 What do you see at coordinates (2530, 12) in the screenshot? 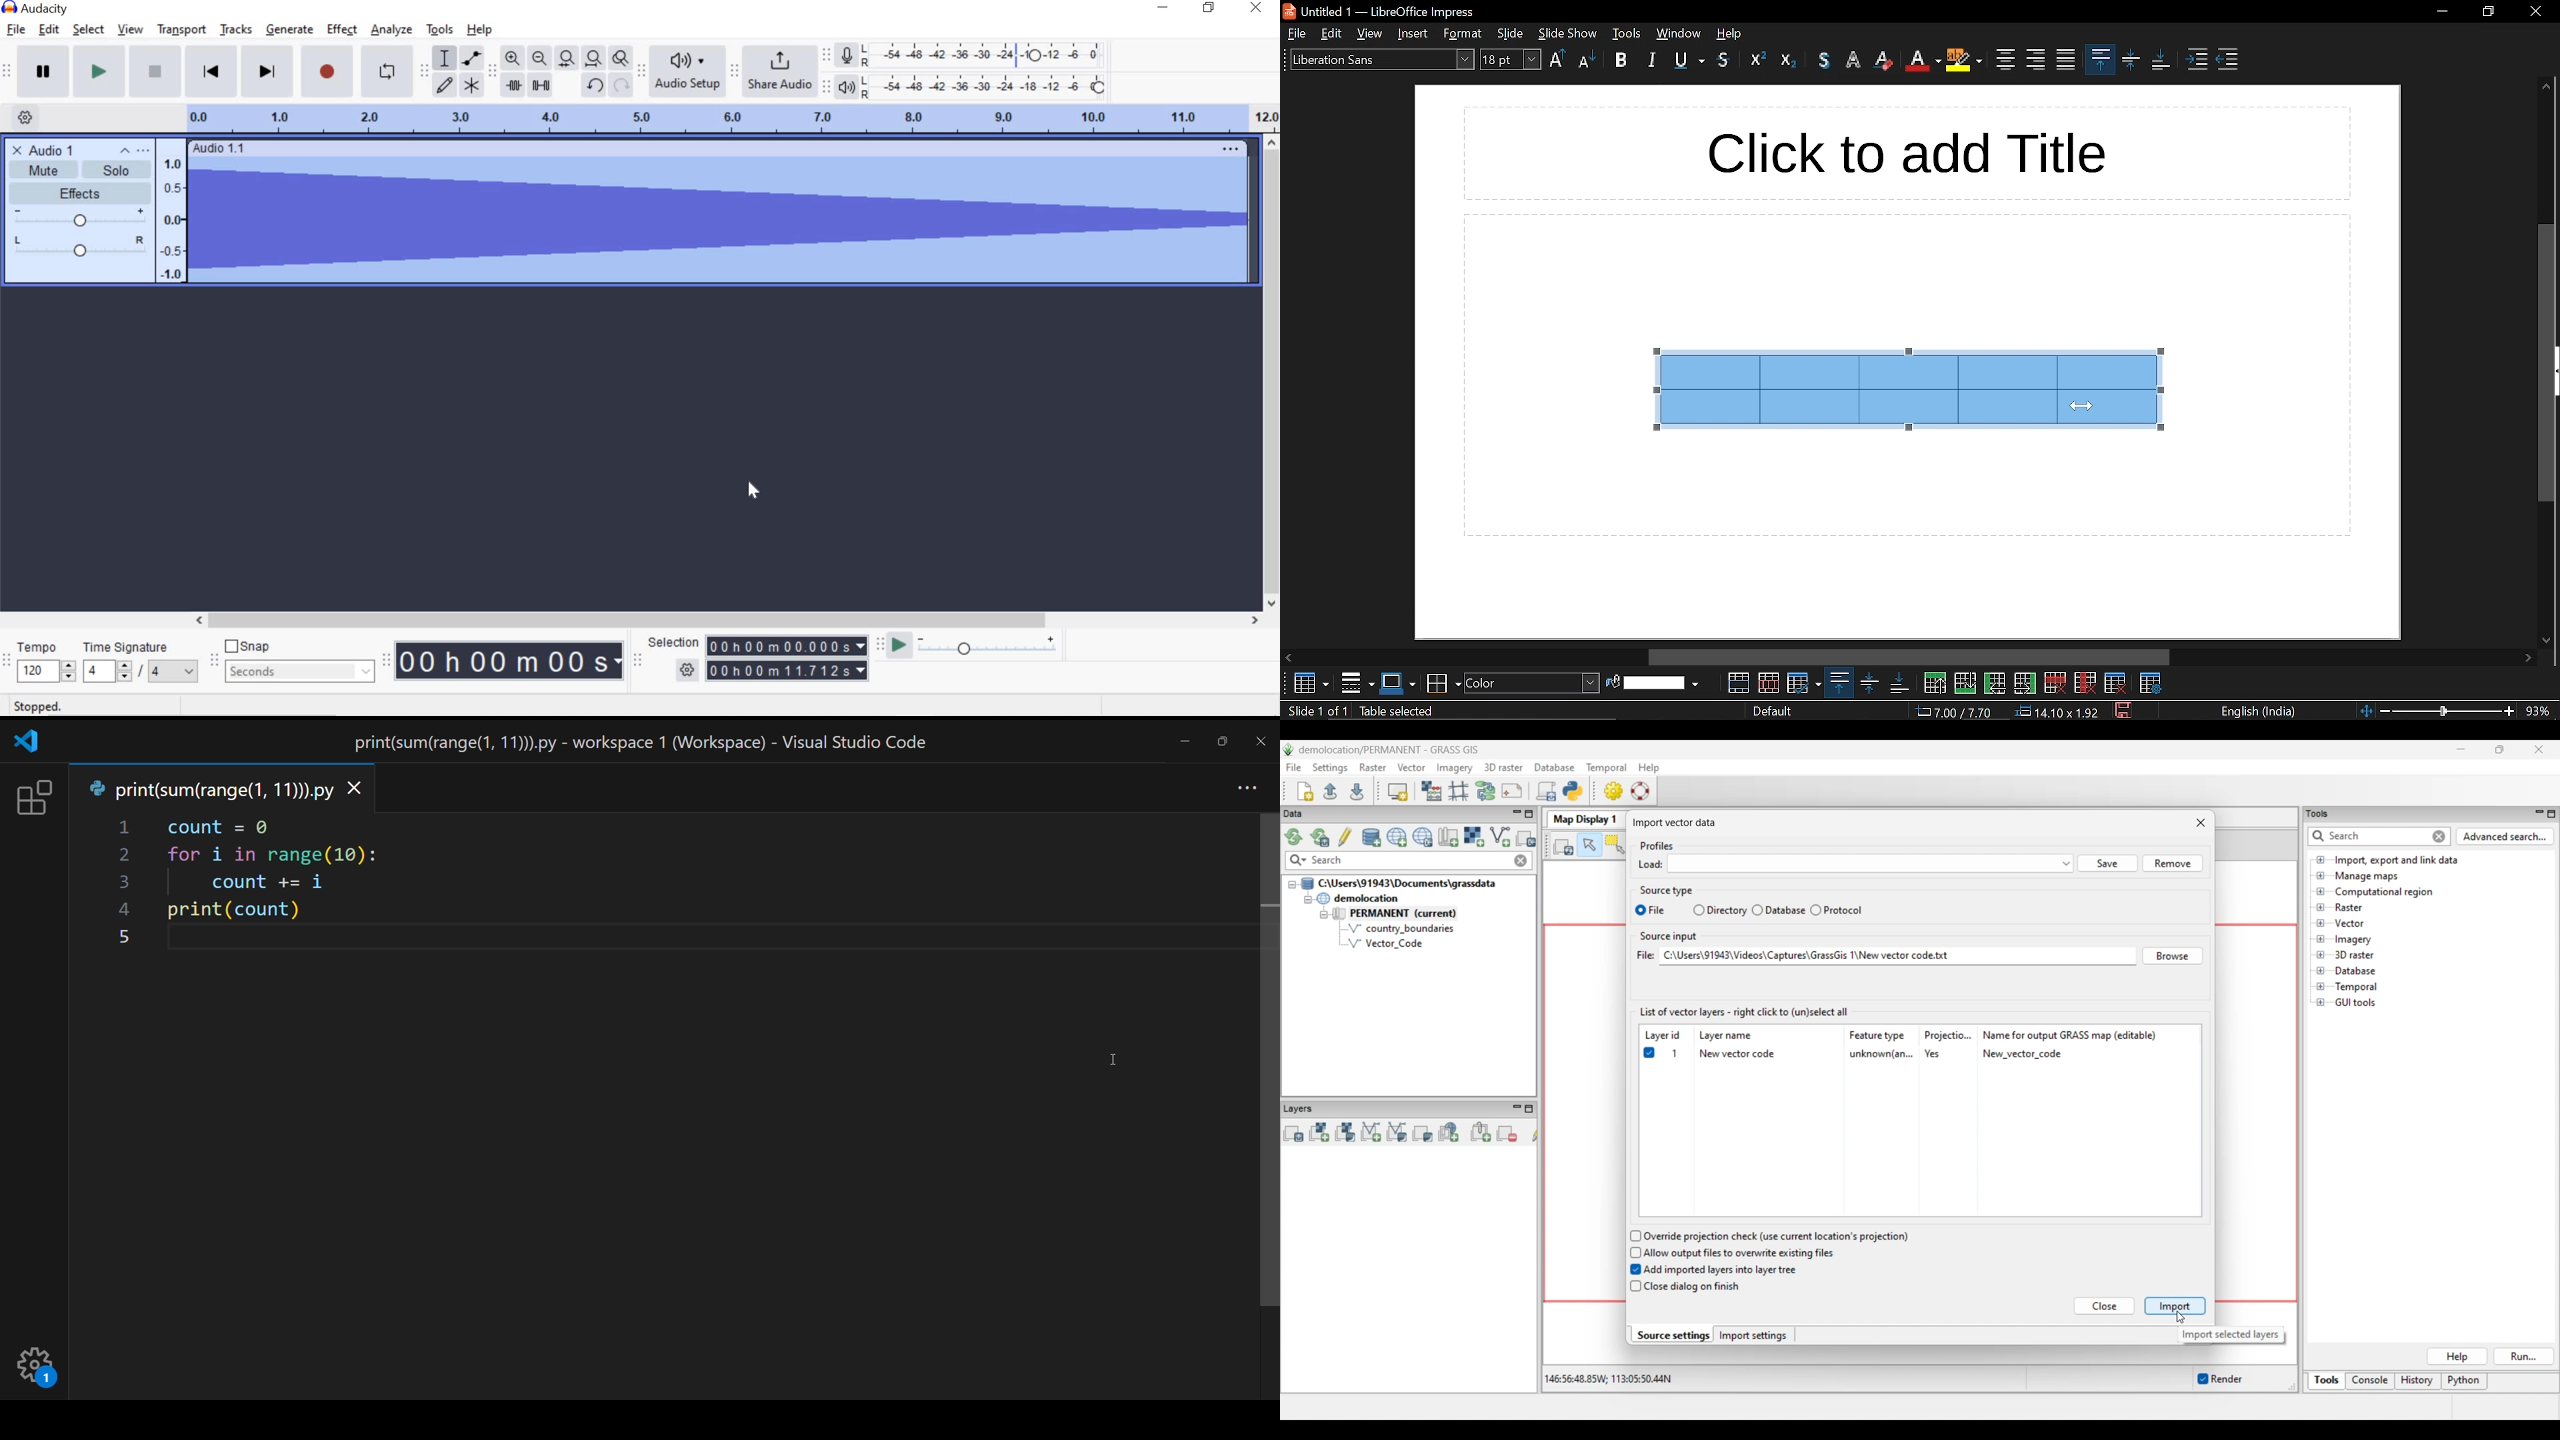
I see `close` at bounding box center [2530, 12].